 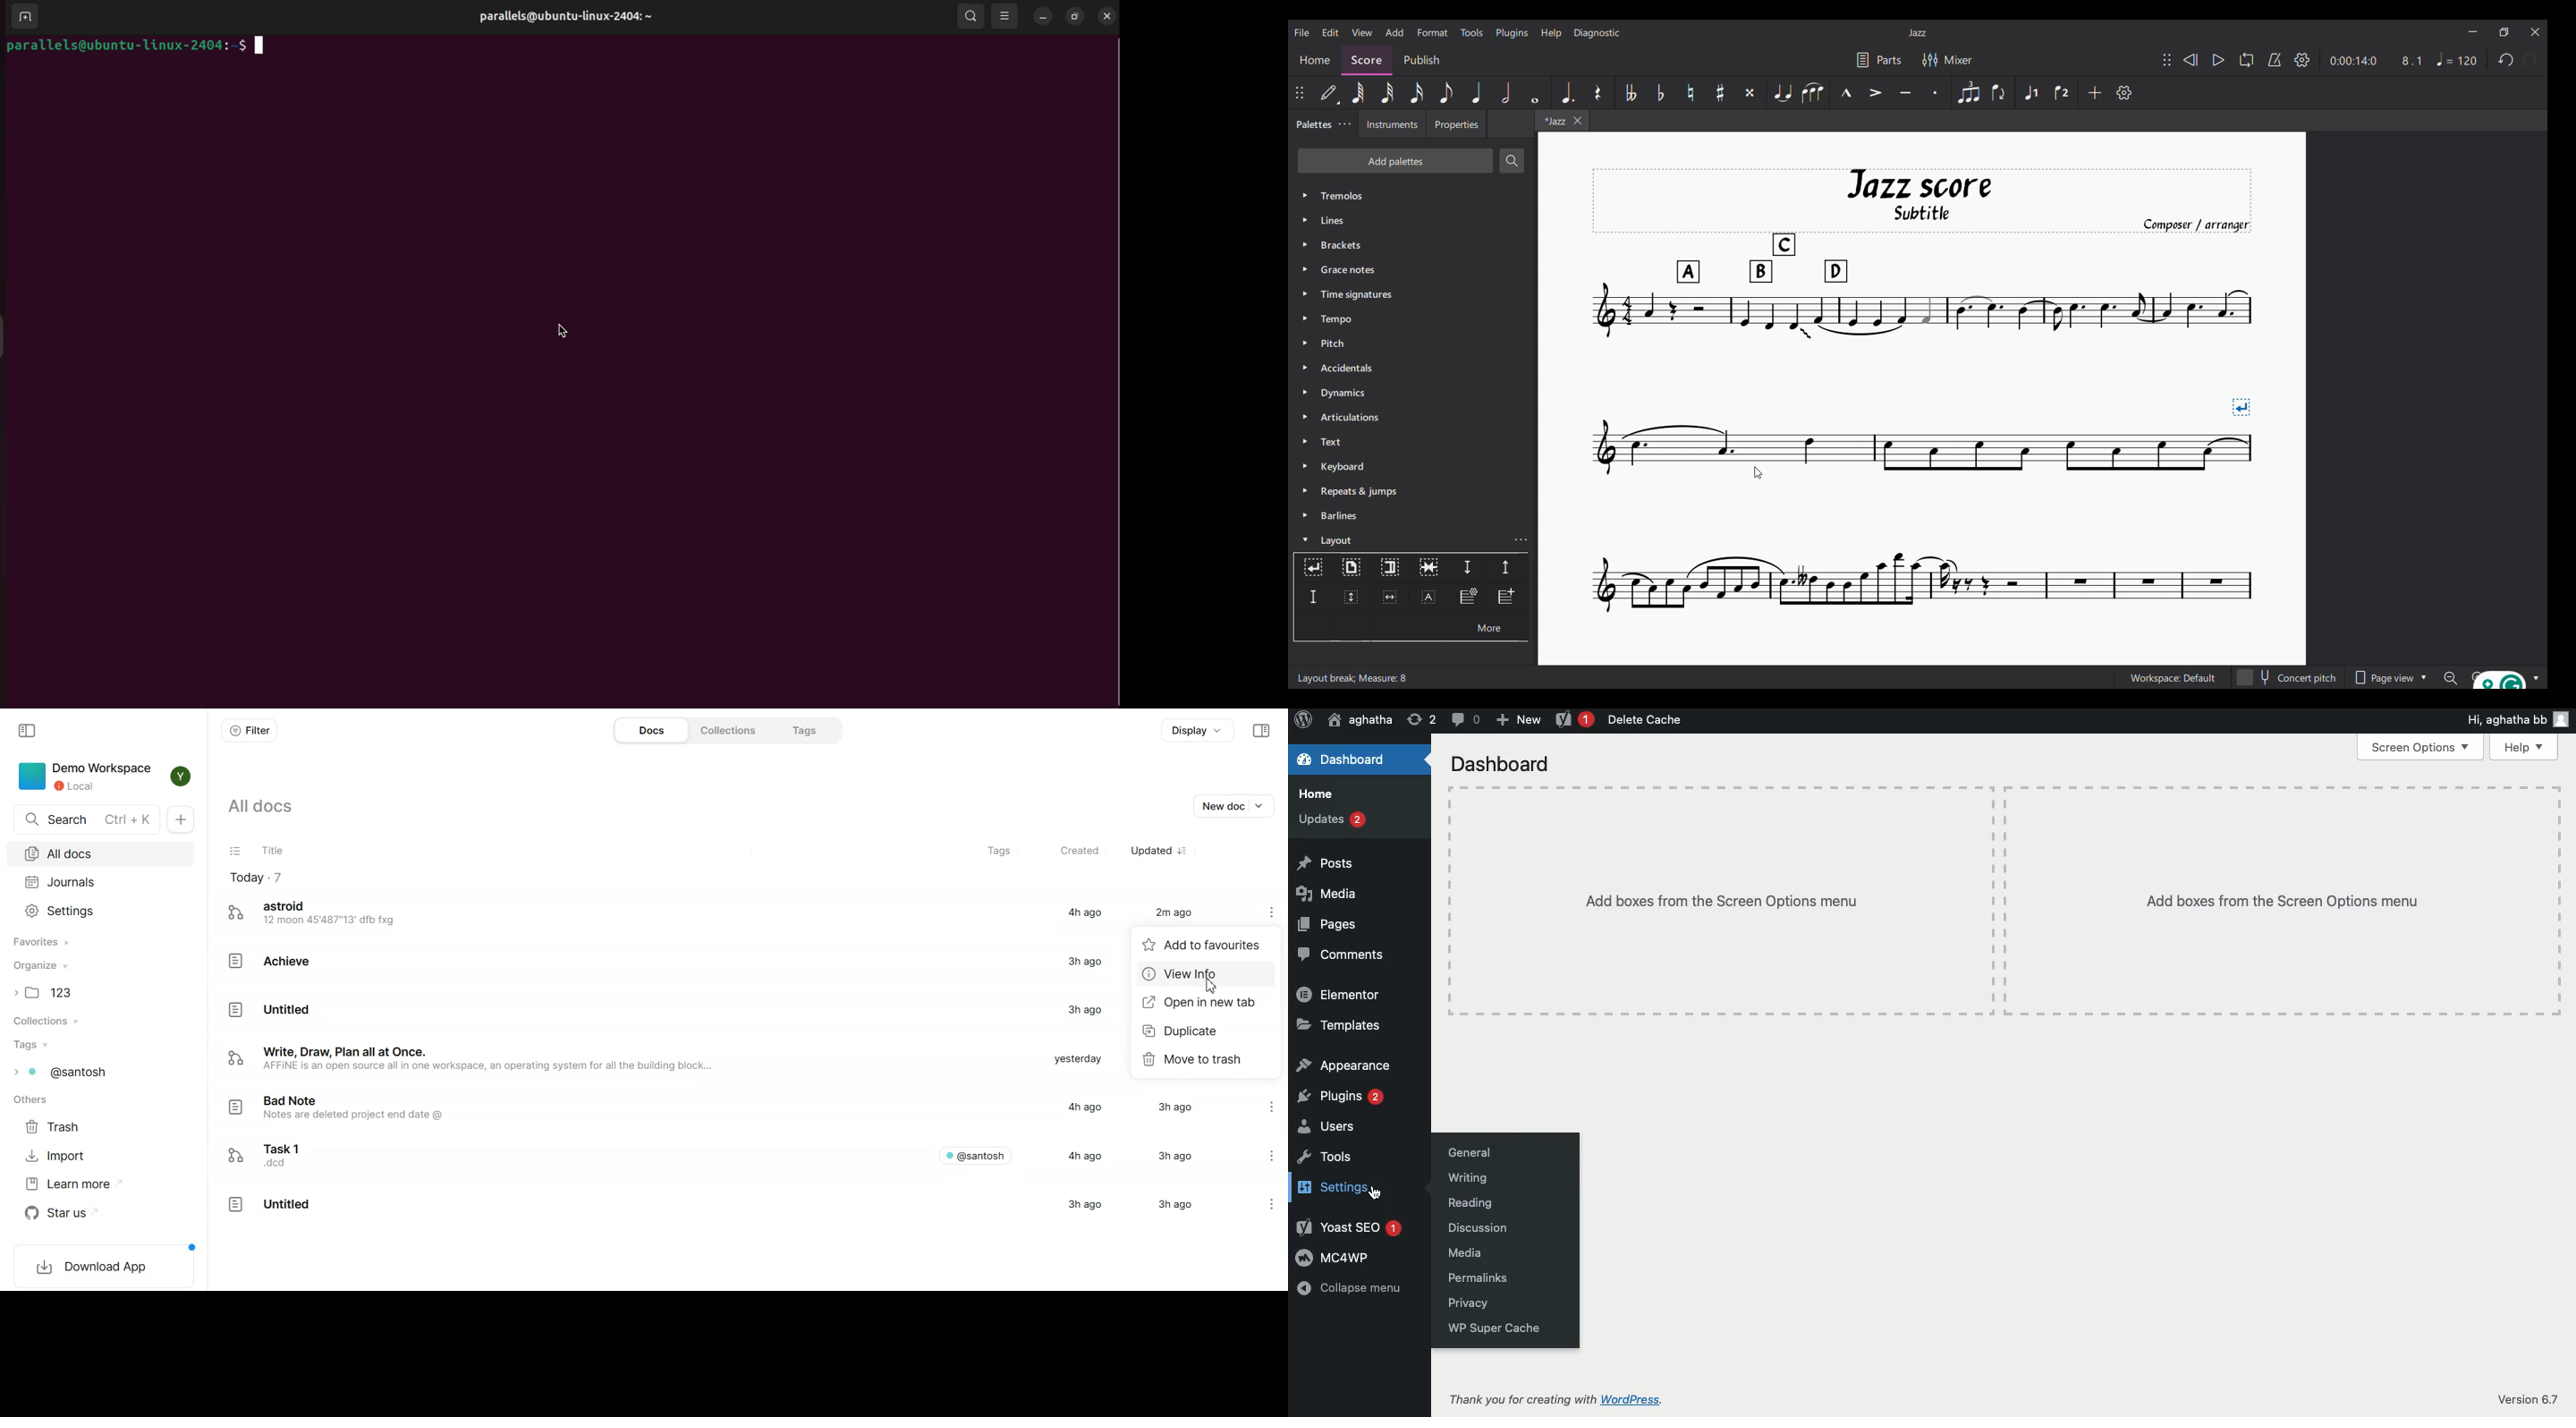 I want to click on Collections, so click(x=729, y=731).